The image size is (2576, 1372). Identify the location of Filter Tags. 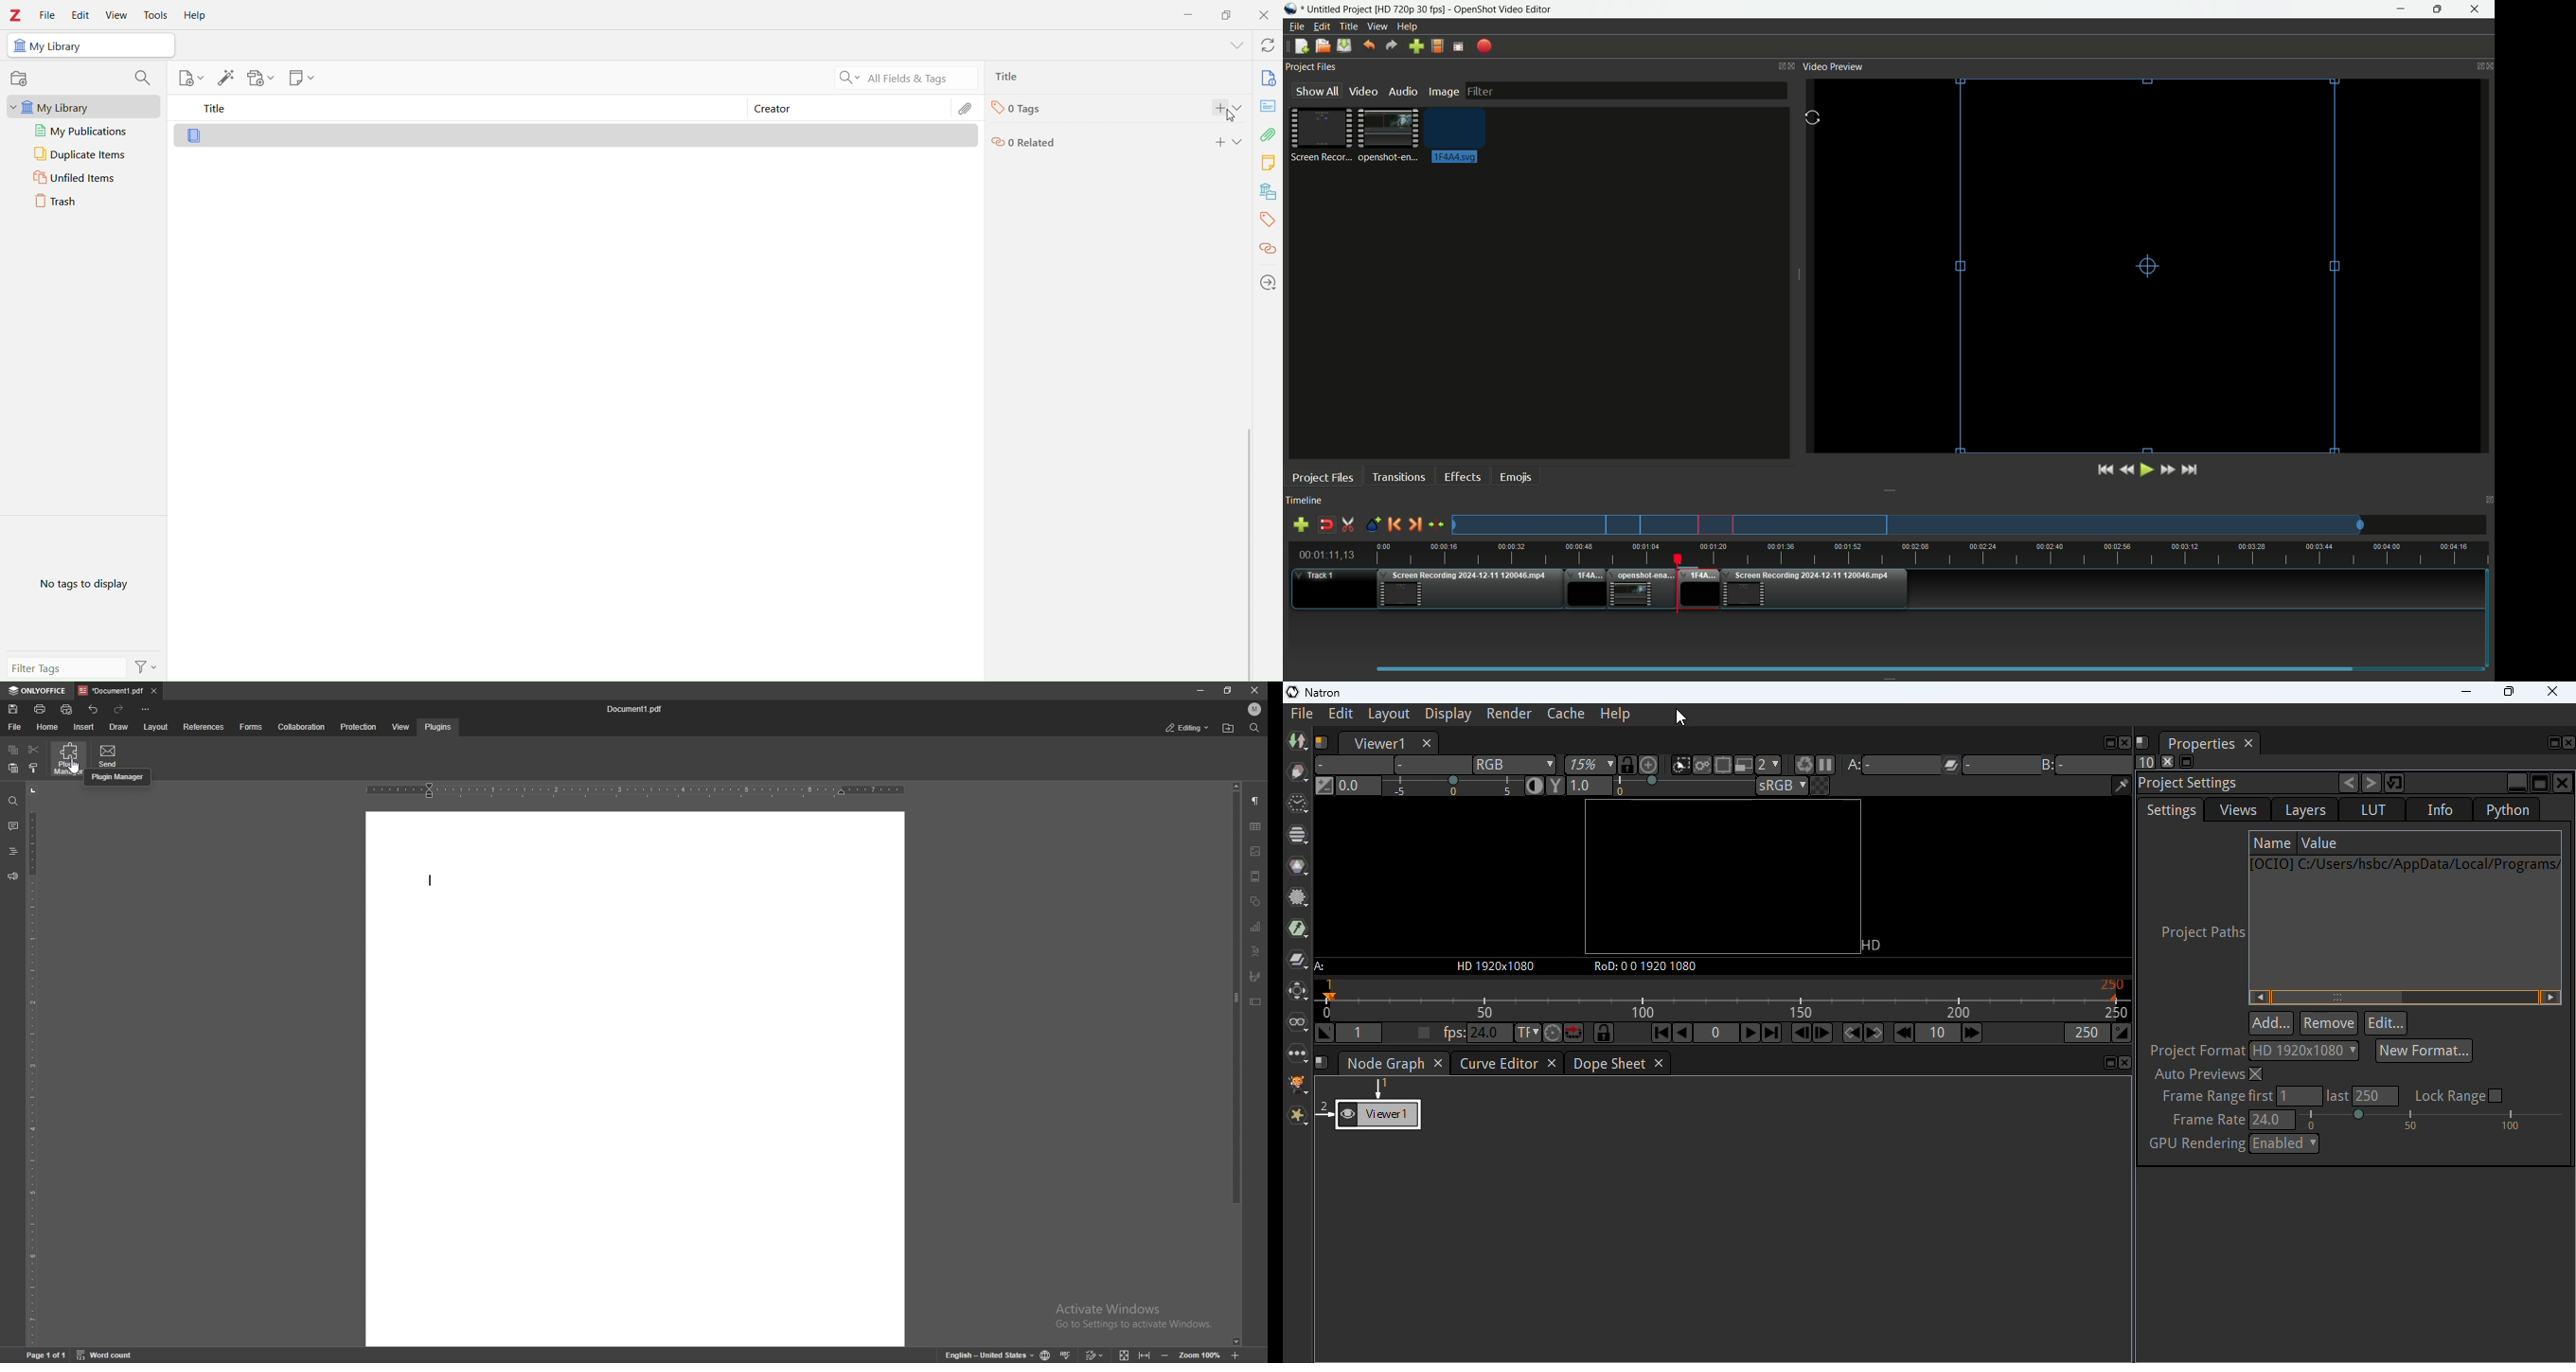
(66, 667).